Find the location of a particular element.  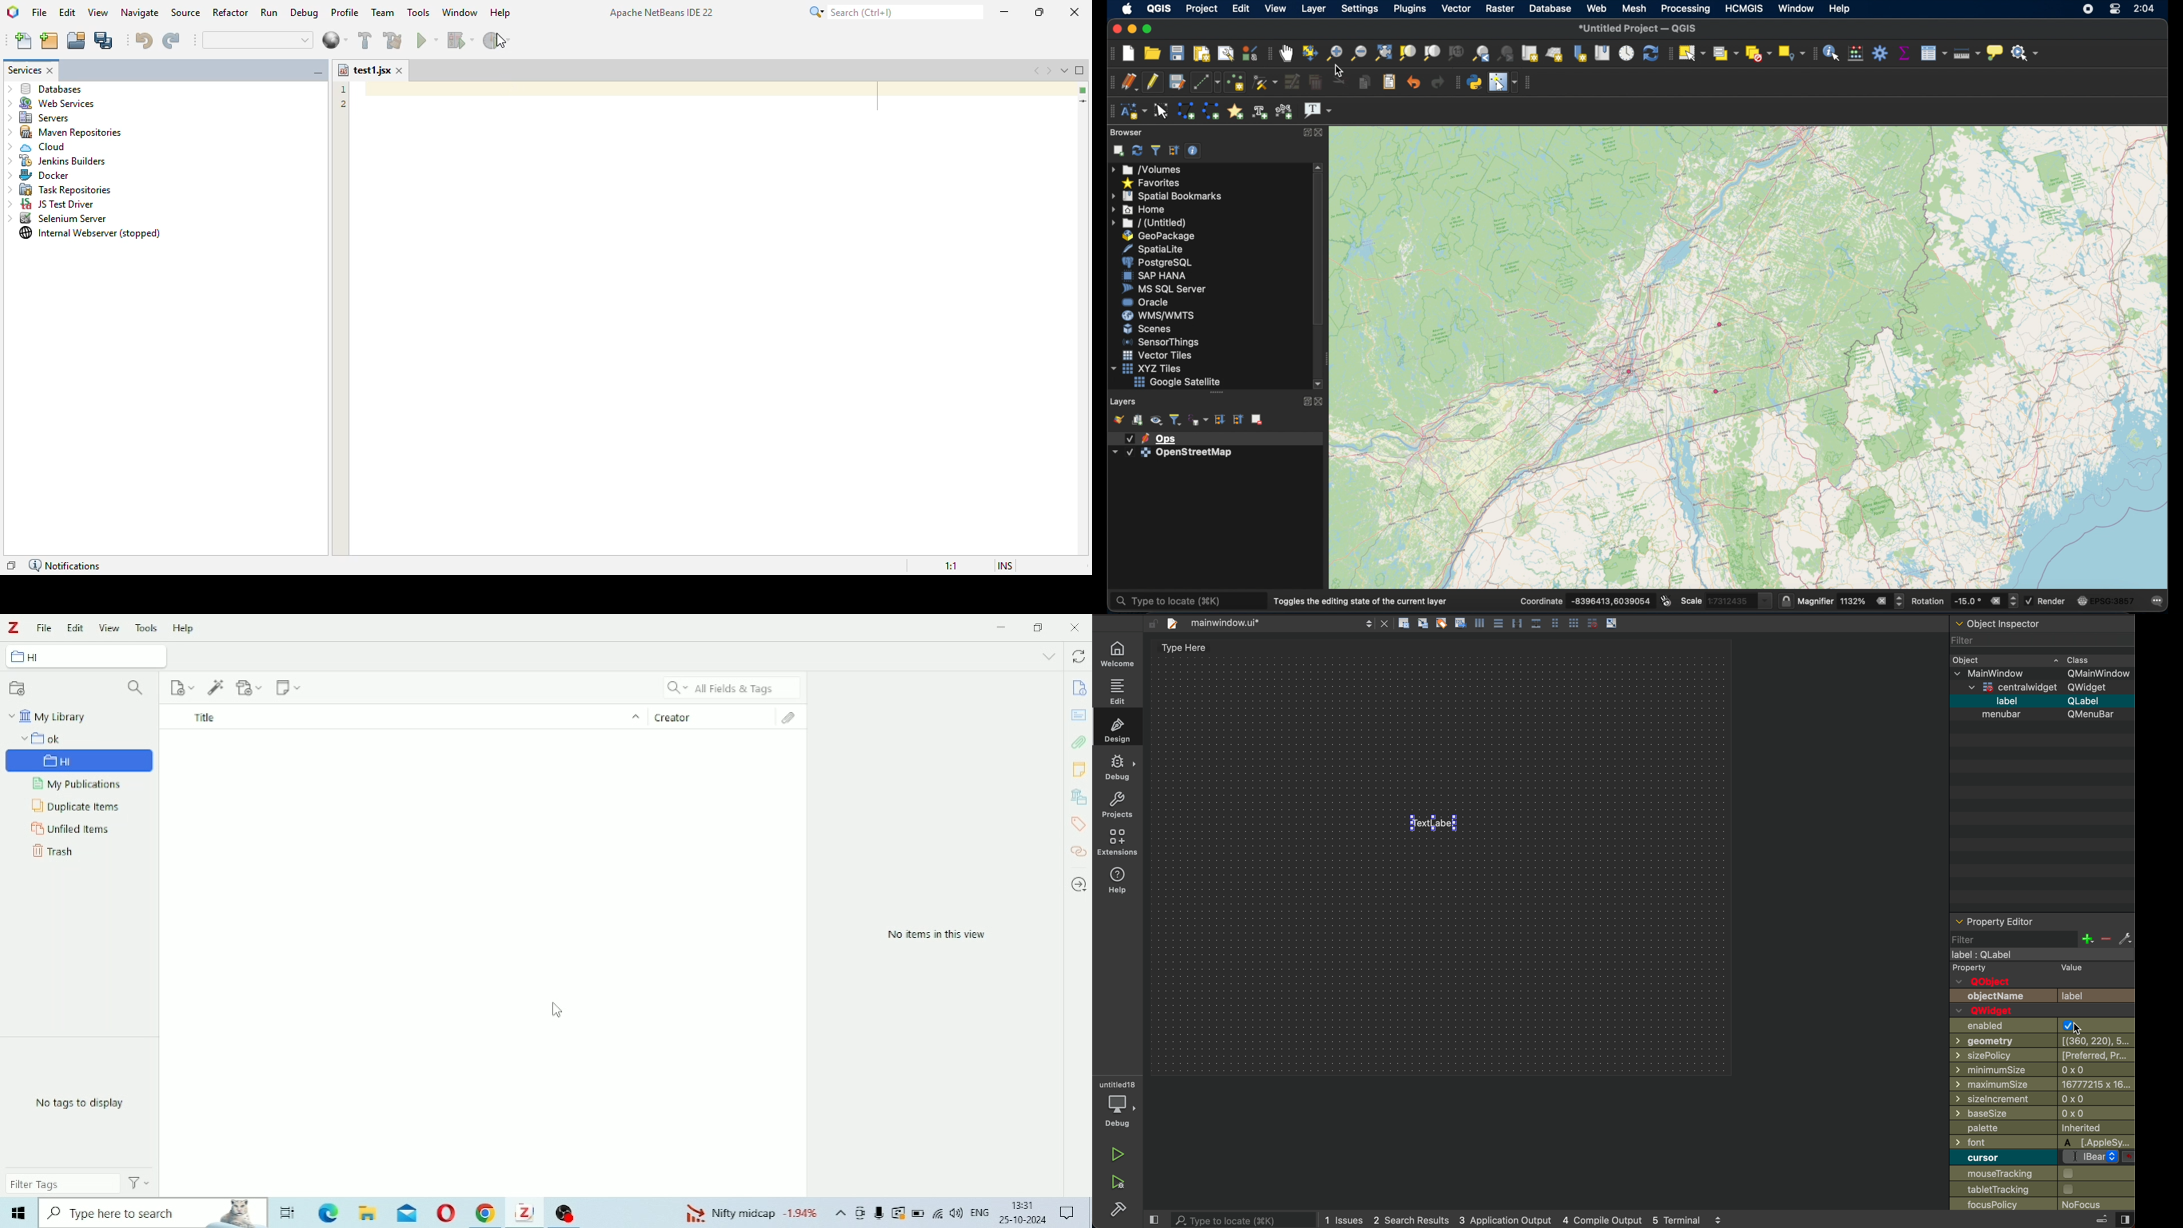

No tags to display is located at coordinates (83, 1103).